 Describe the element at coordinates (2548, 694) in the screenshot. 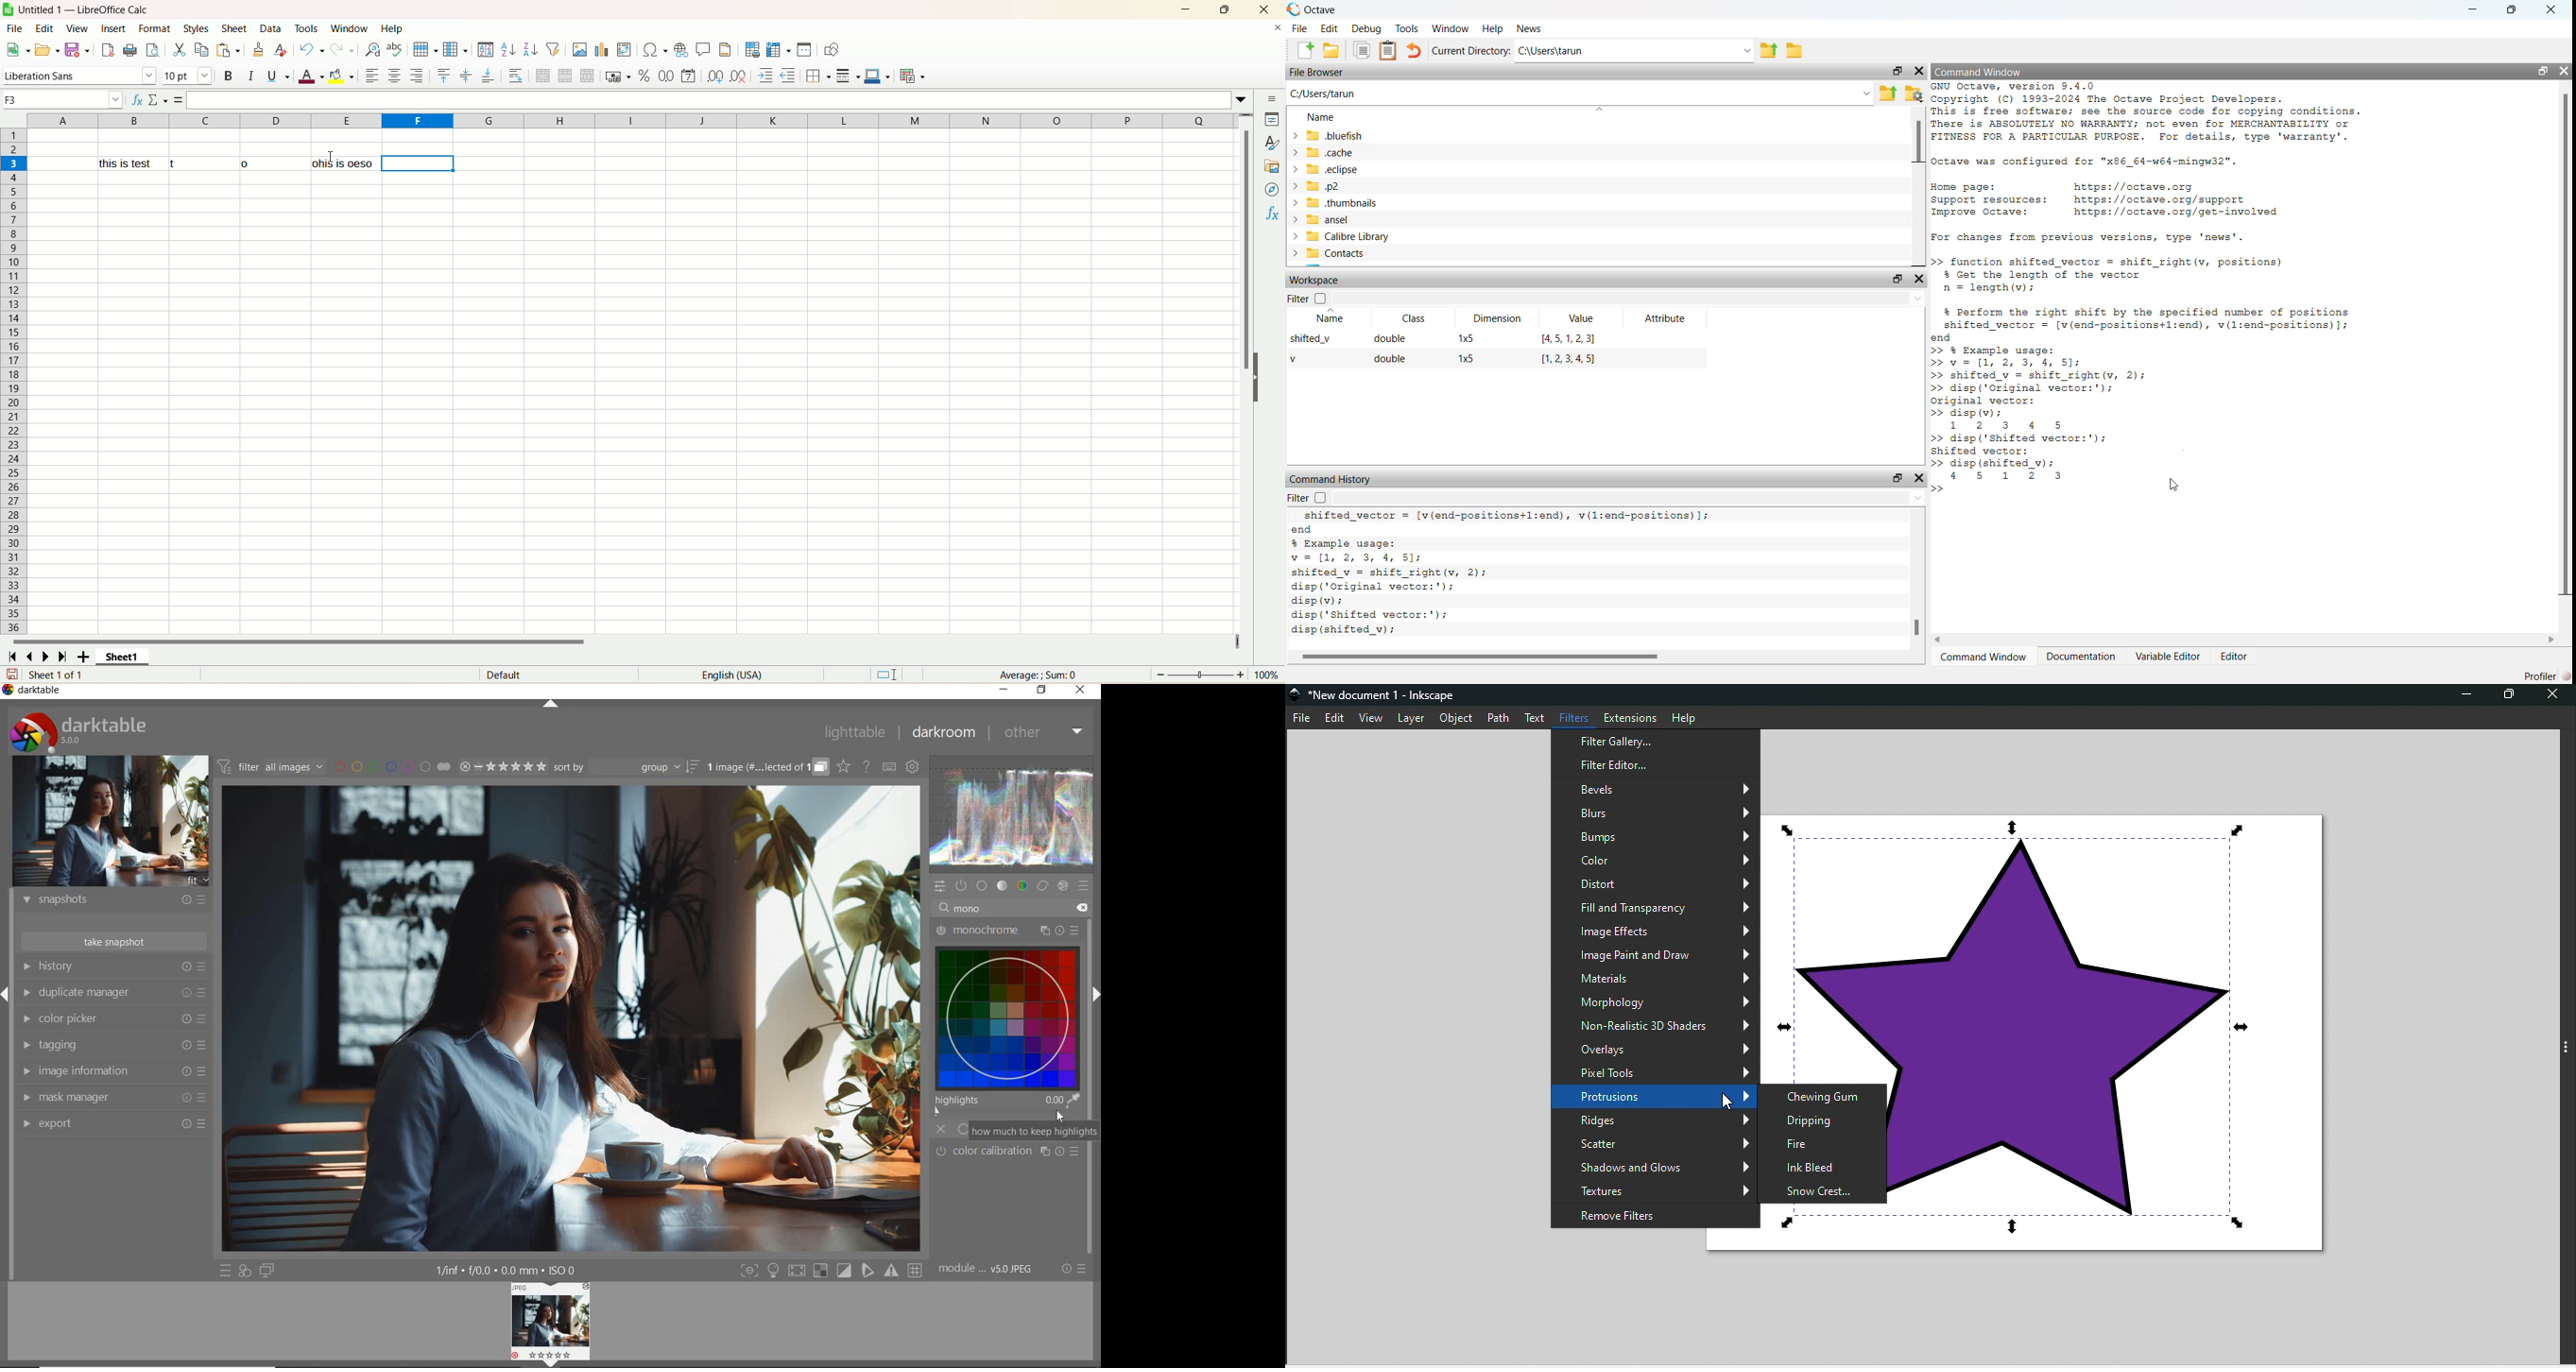

I see `Close` at that location.